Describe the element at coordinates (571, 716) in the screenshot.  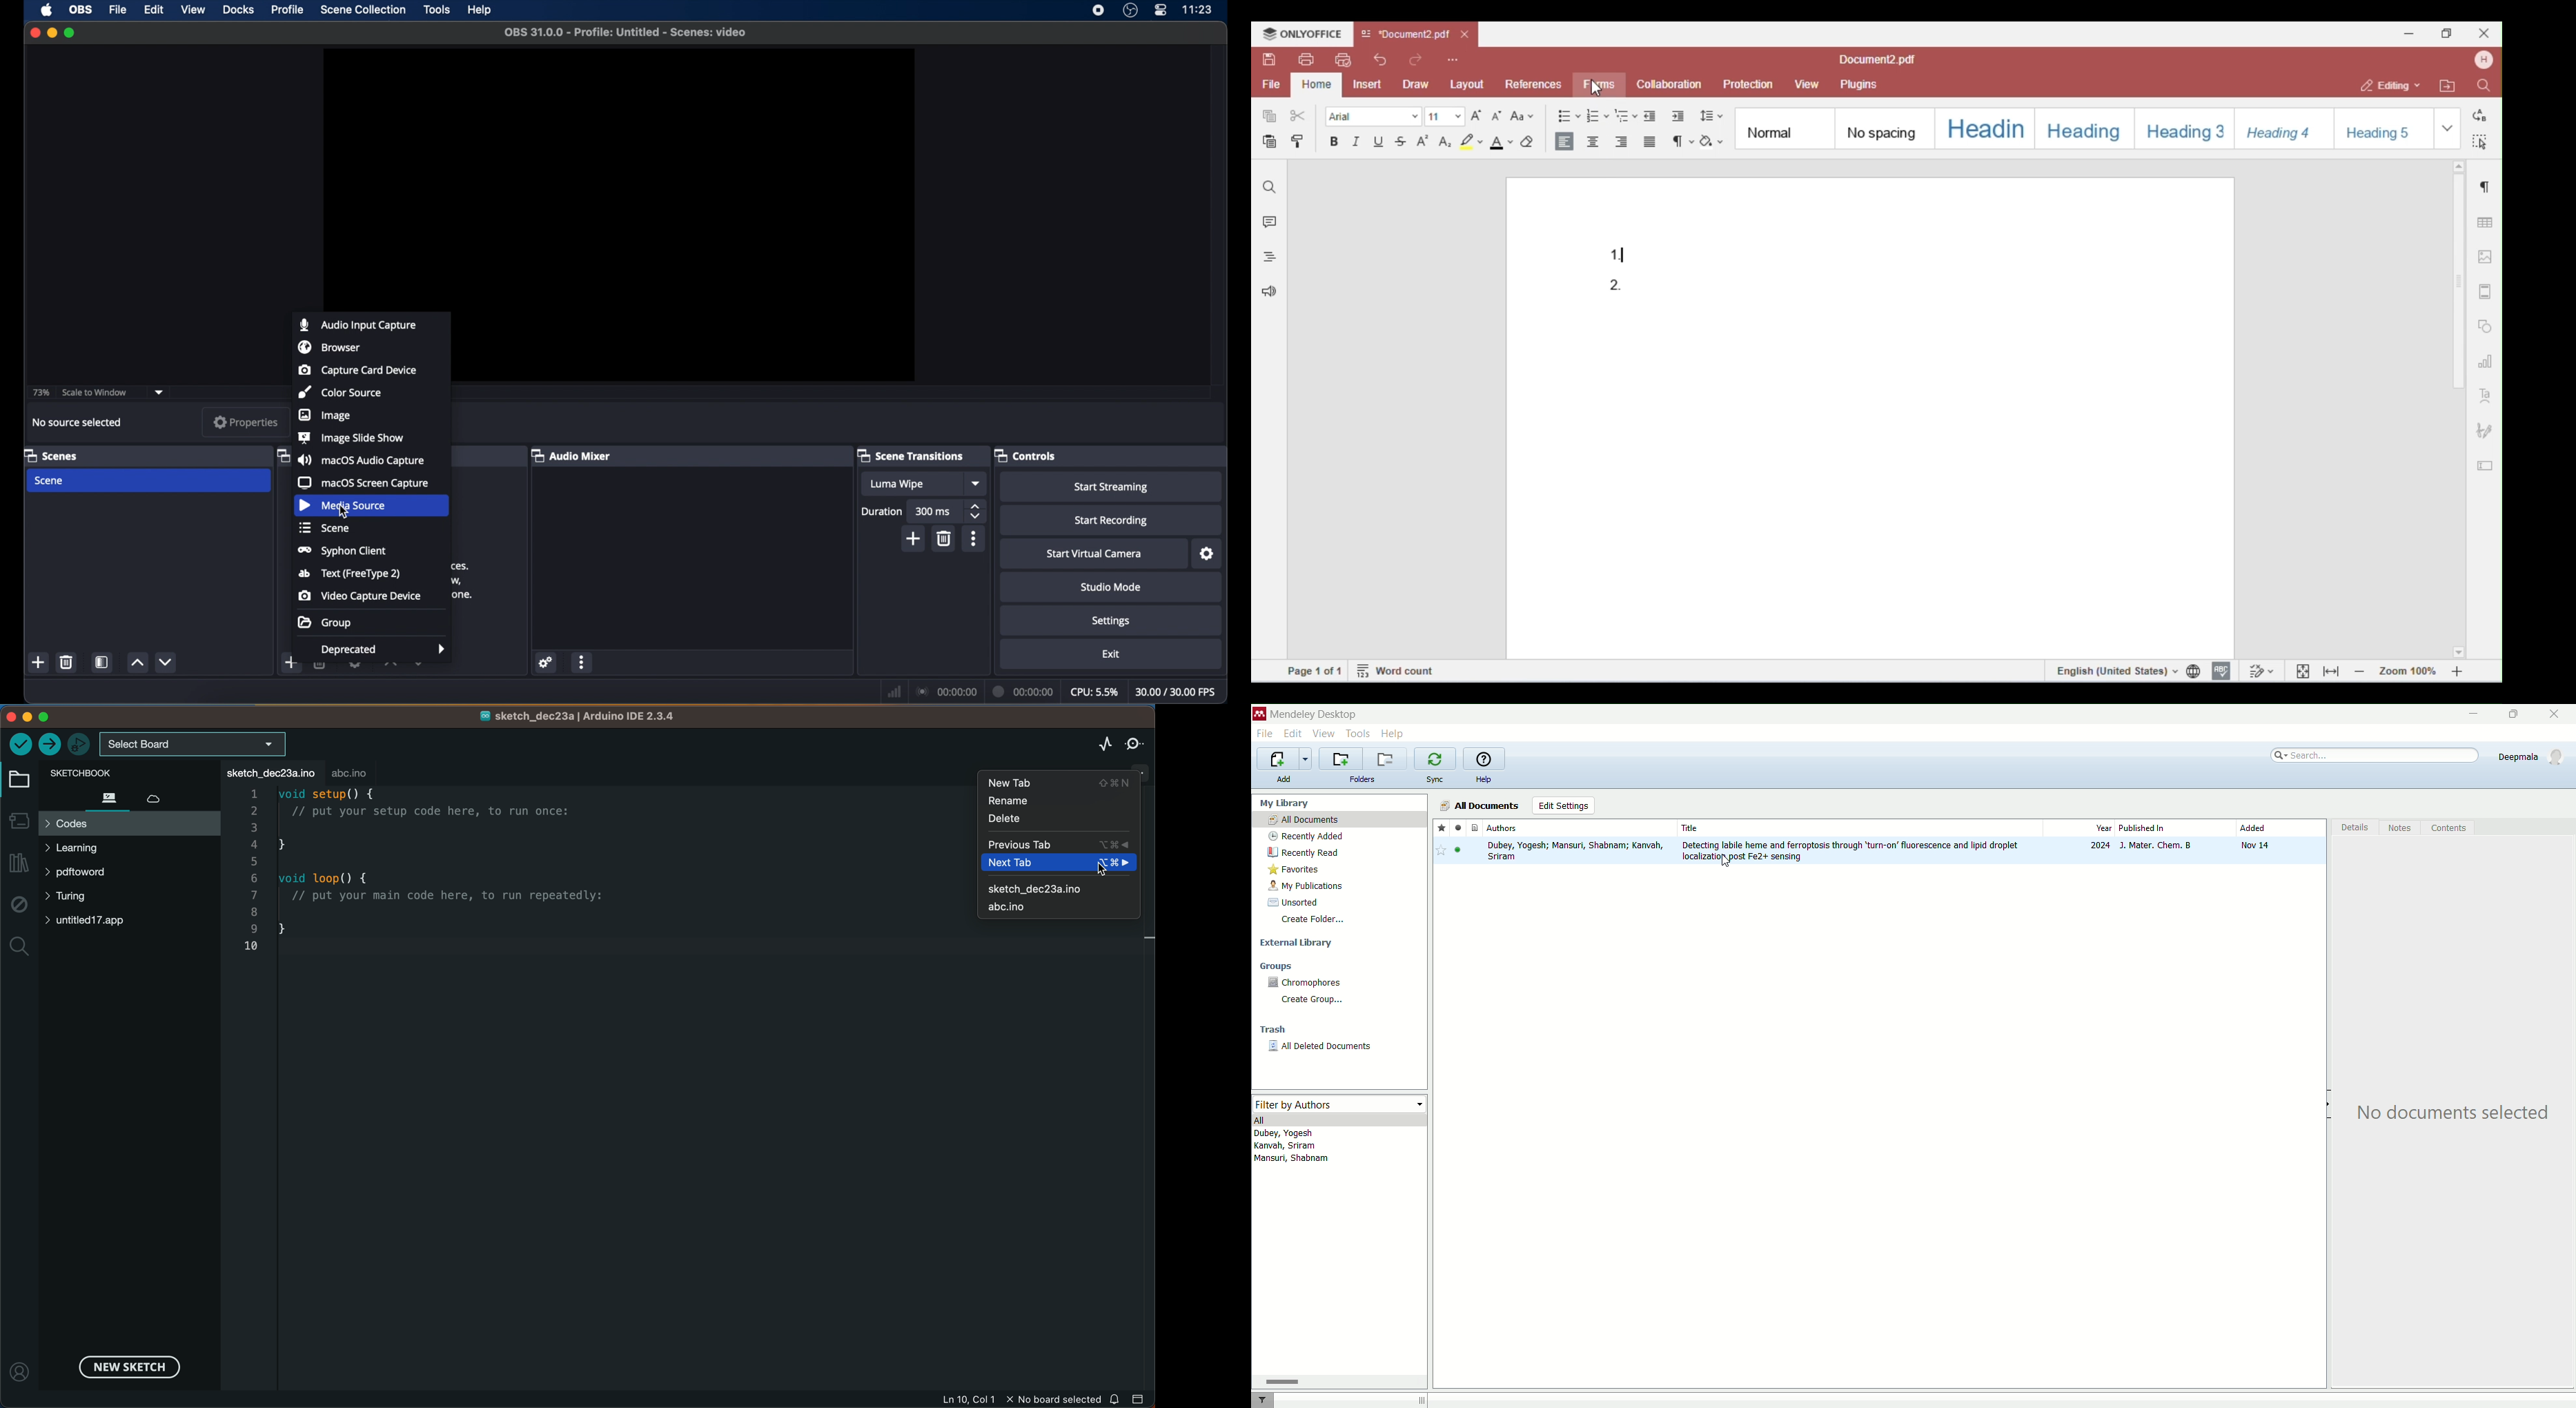
I see `file name` at that location.